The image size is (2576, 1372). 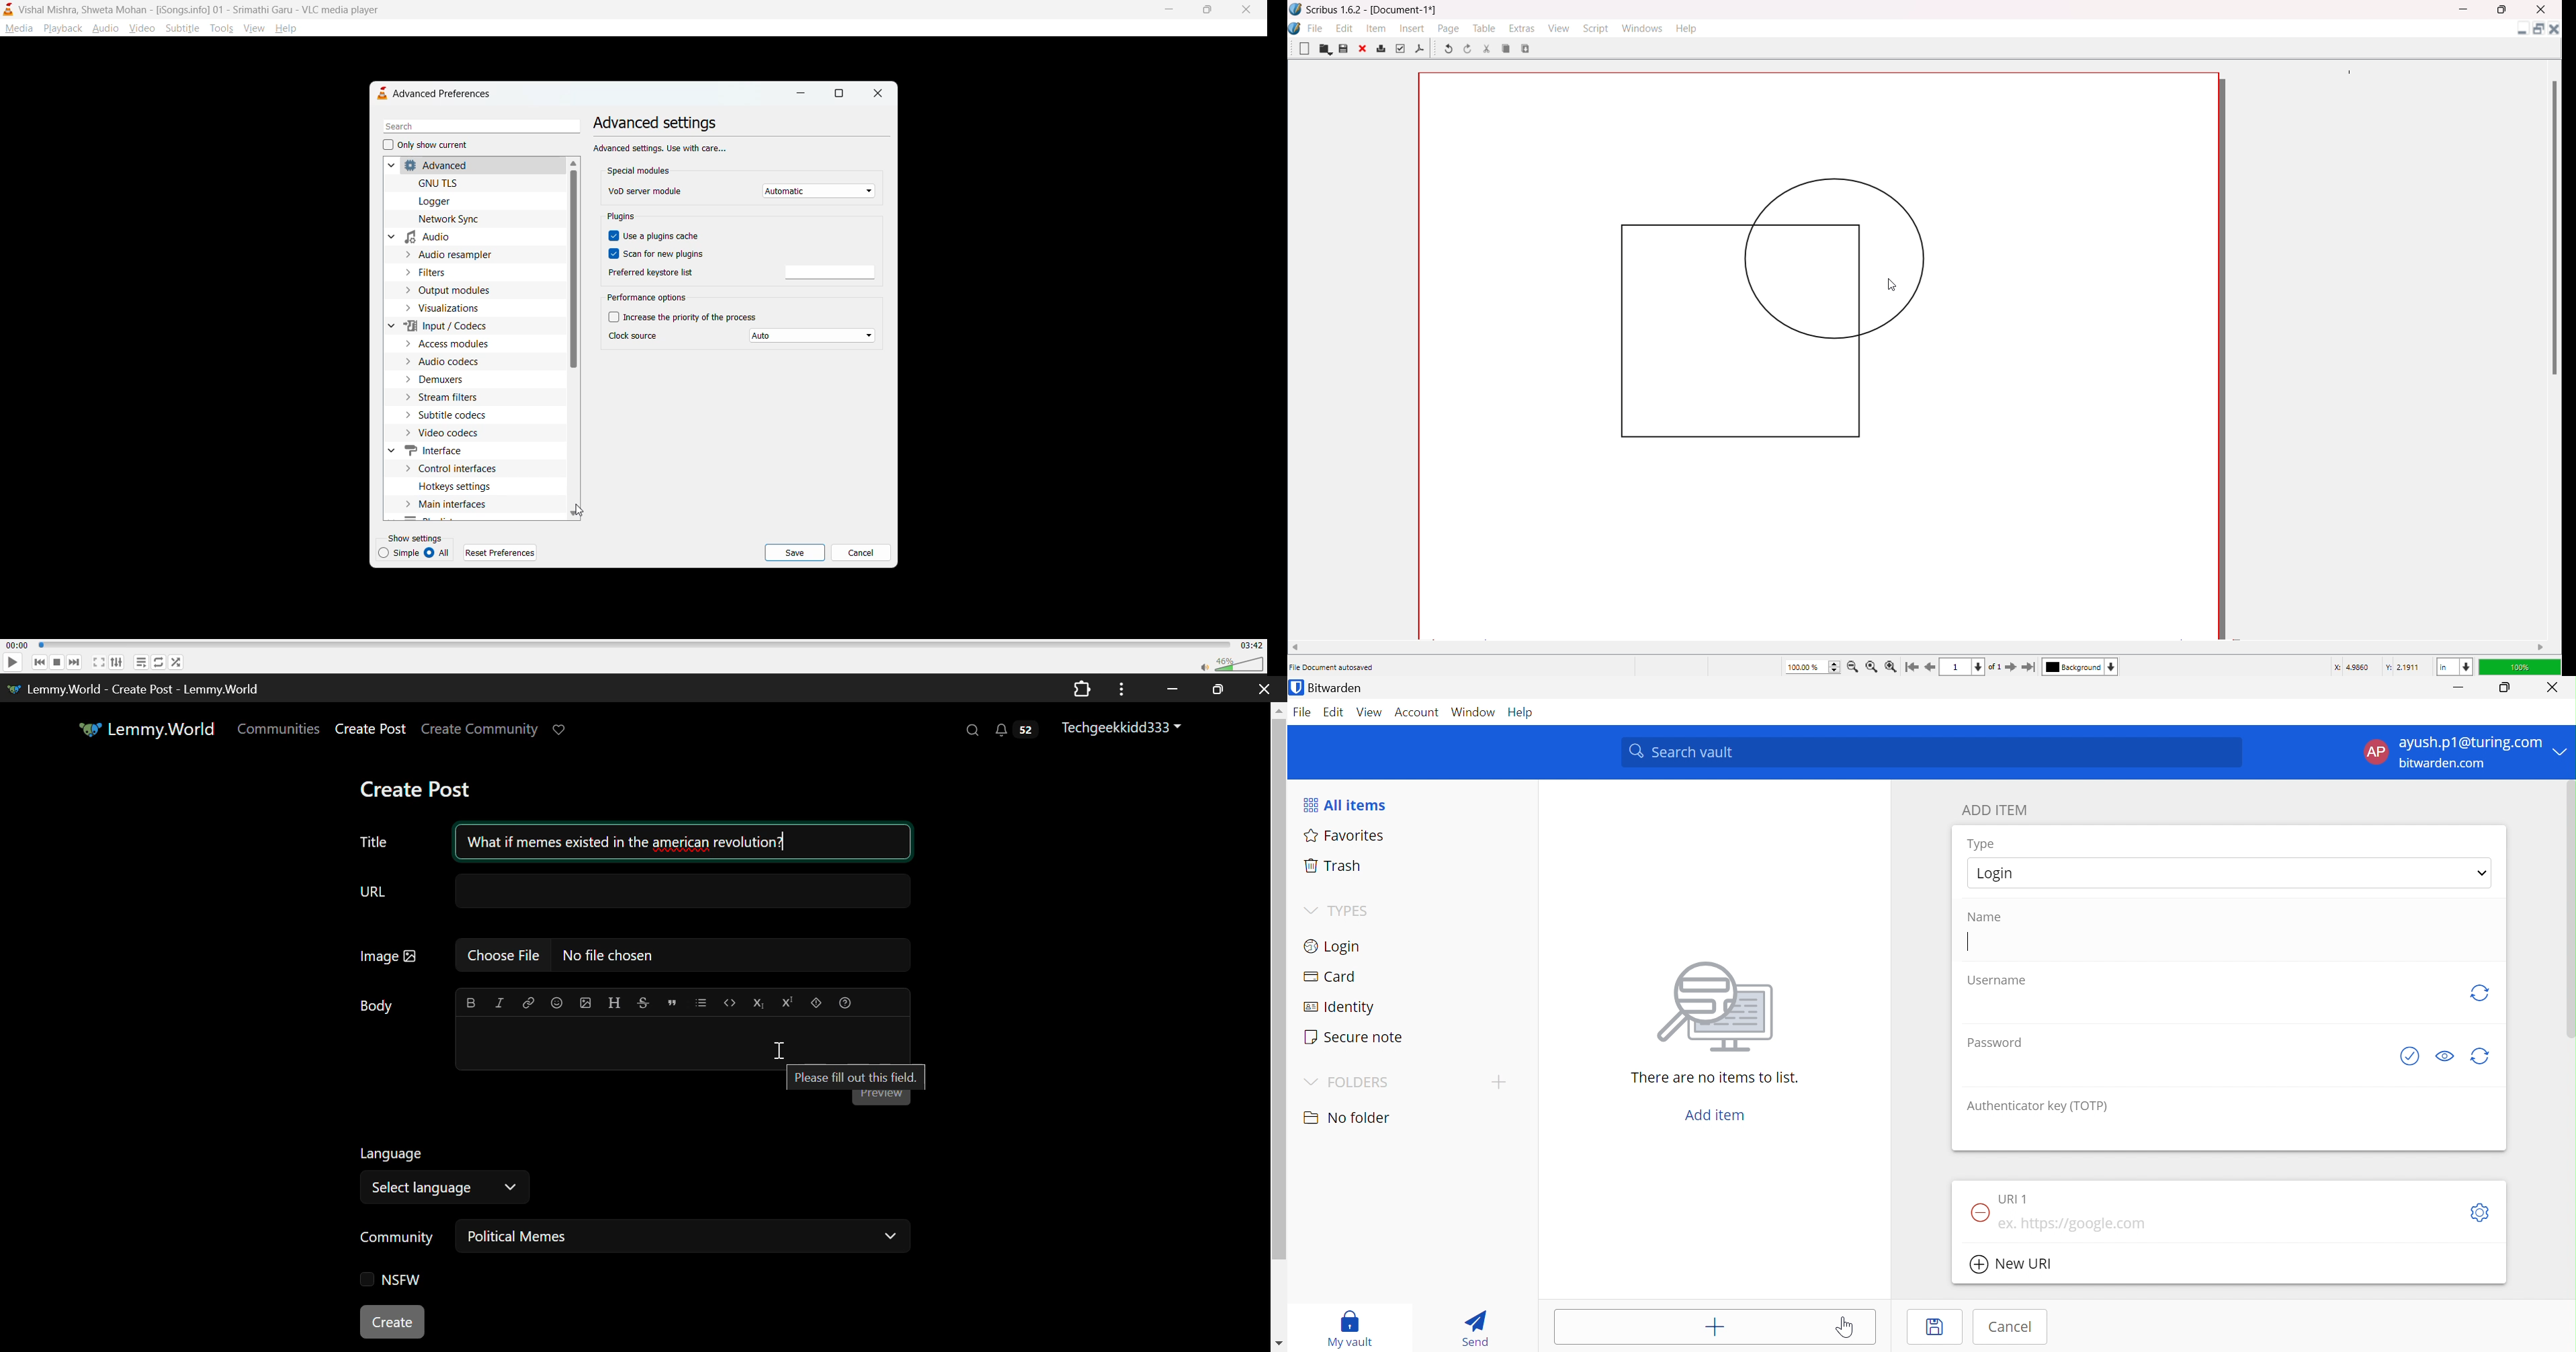 What do you see at coordinates (636, 1239) in the screenshot?
I see `Community: Political Memes` at bounding box center [636, 1239].